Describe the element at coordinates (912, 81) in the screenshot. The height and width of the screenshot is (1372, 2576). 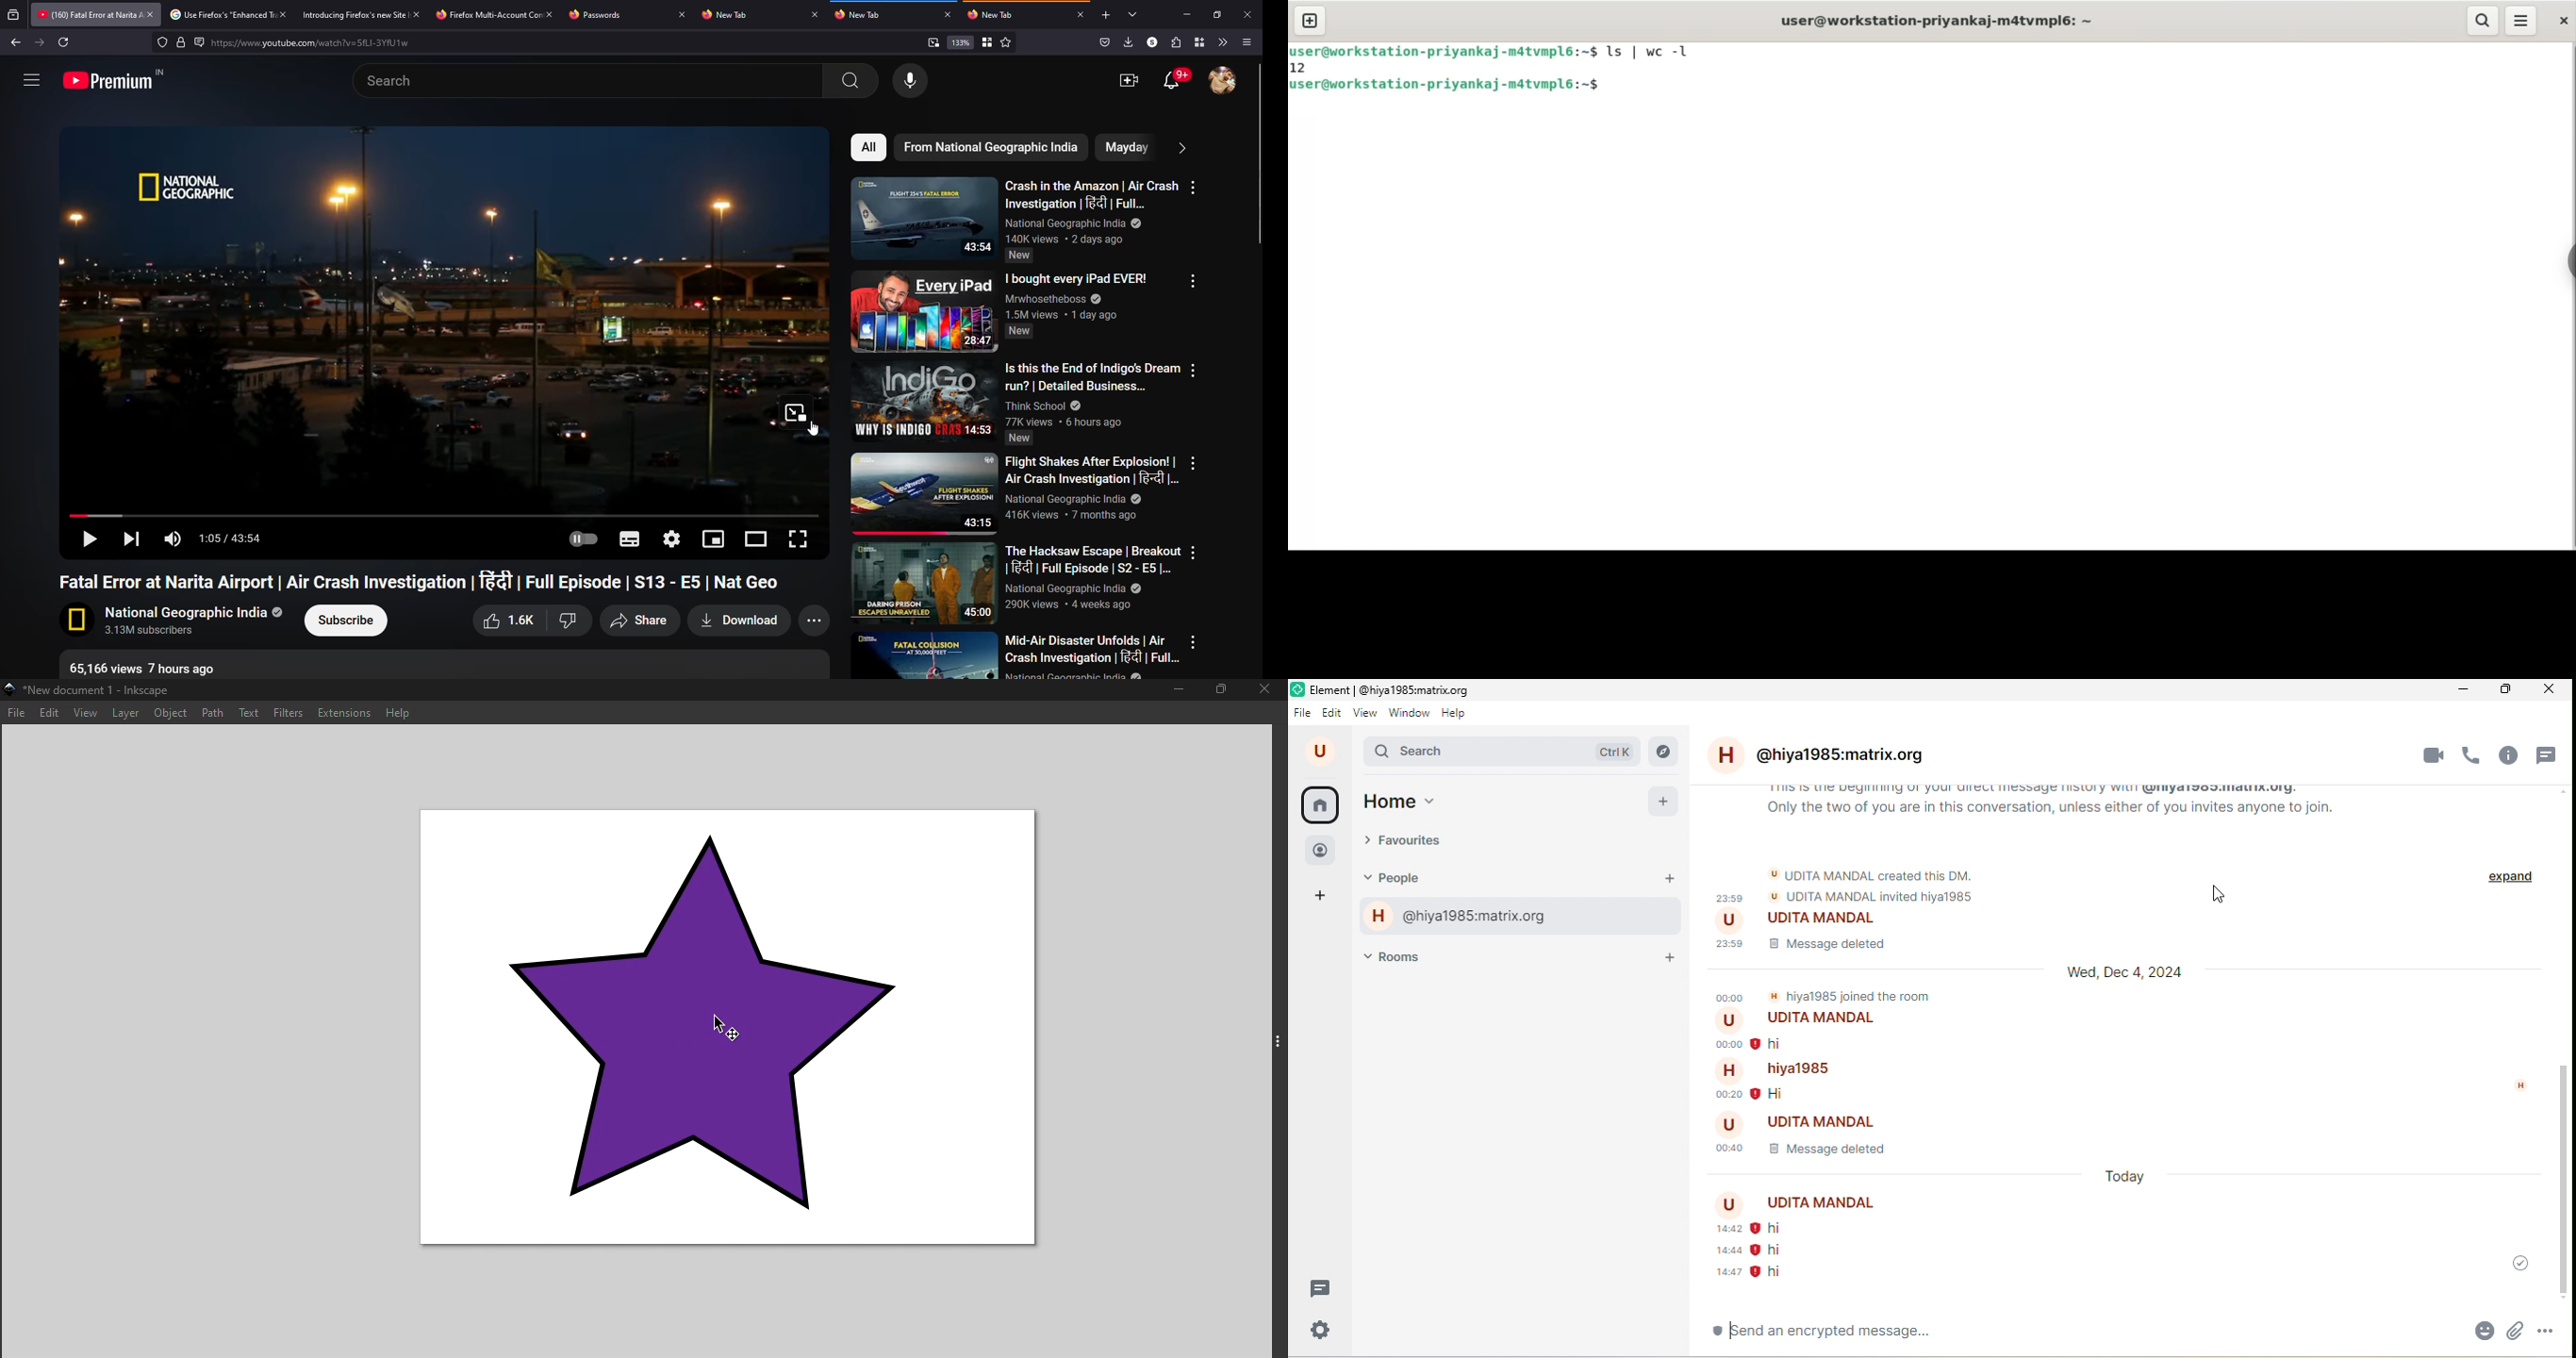
I see `voice` at that location.